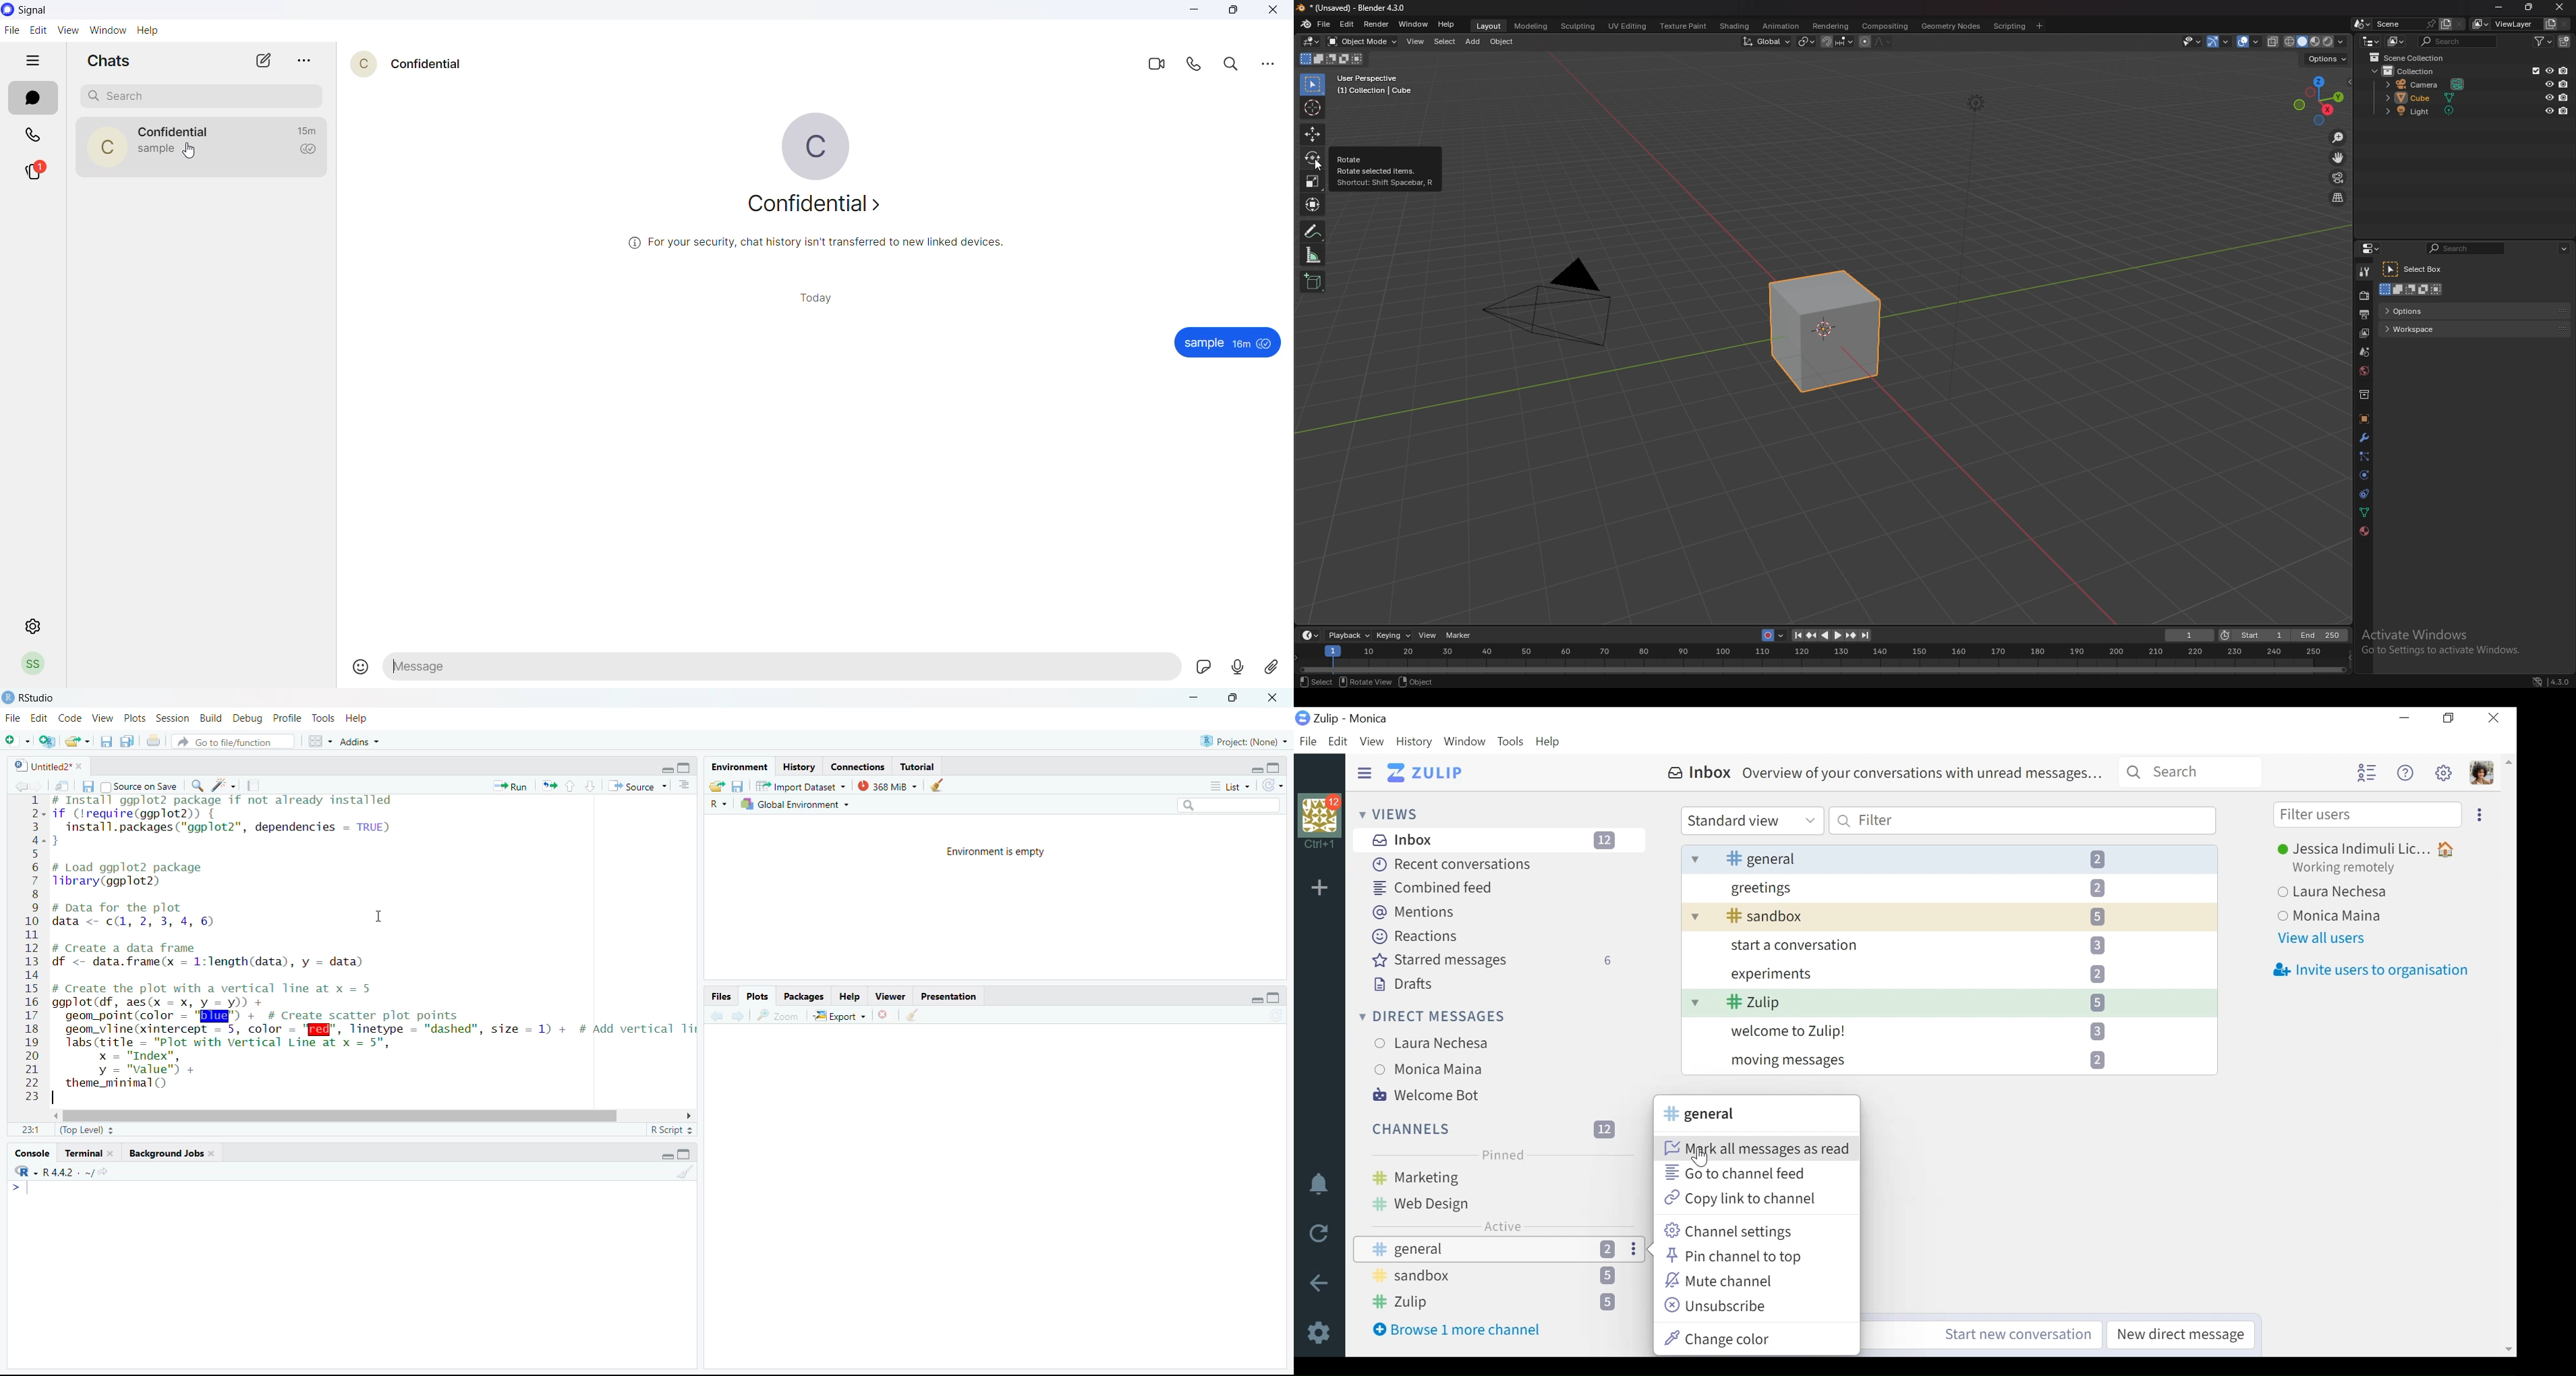 This screenshot has width=2576, height=1400. Describe the element at coordinates (1352, 719) in the screenshot. I see `Zulip - Monica` at that location.